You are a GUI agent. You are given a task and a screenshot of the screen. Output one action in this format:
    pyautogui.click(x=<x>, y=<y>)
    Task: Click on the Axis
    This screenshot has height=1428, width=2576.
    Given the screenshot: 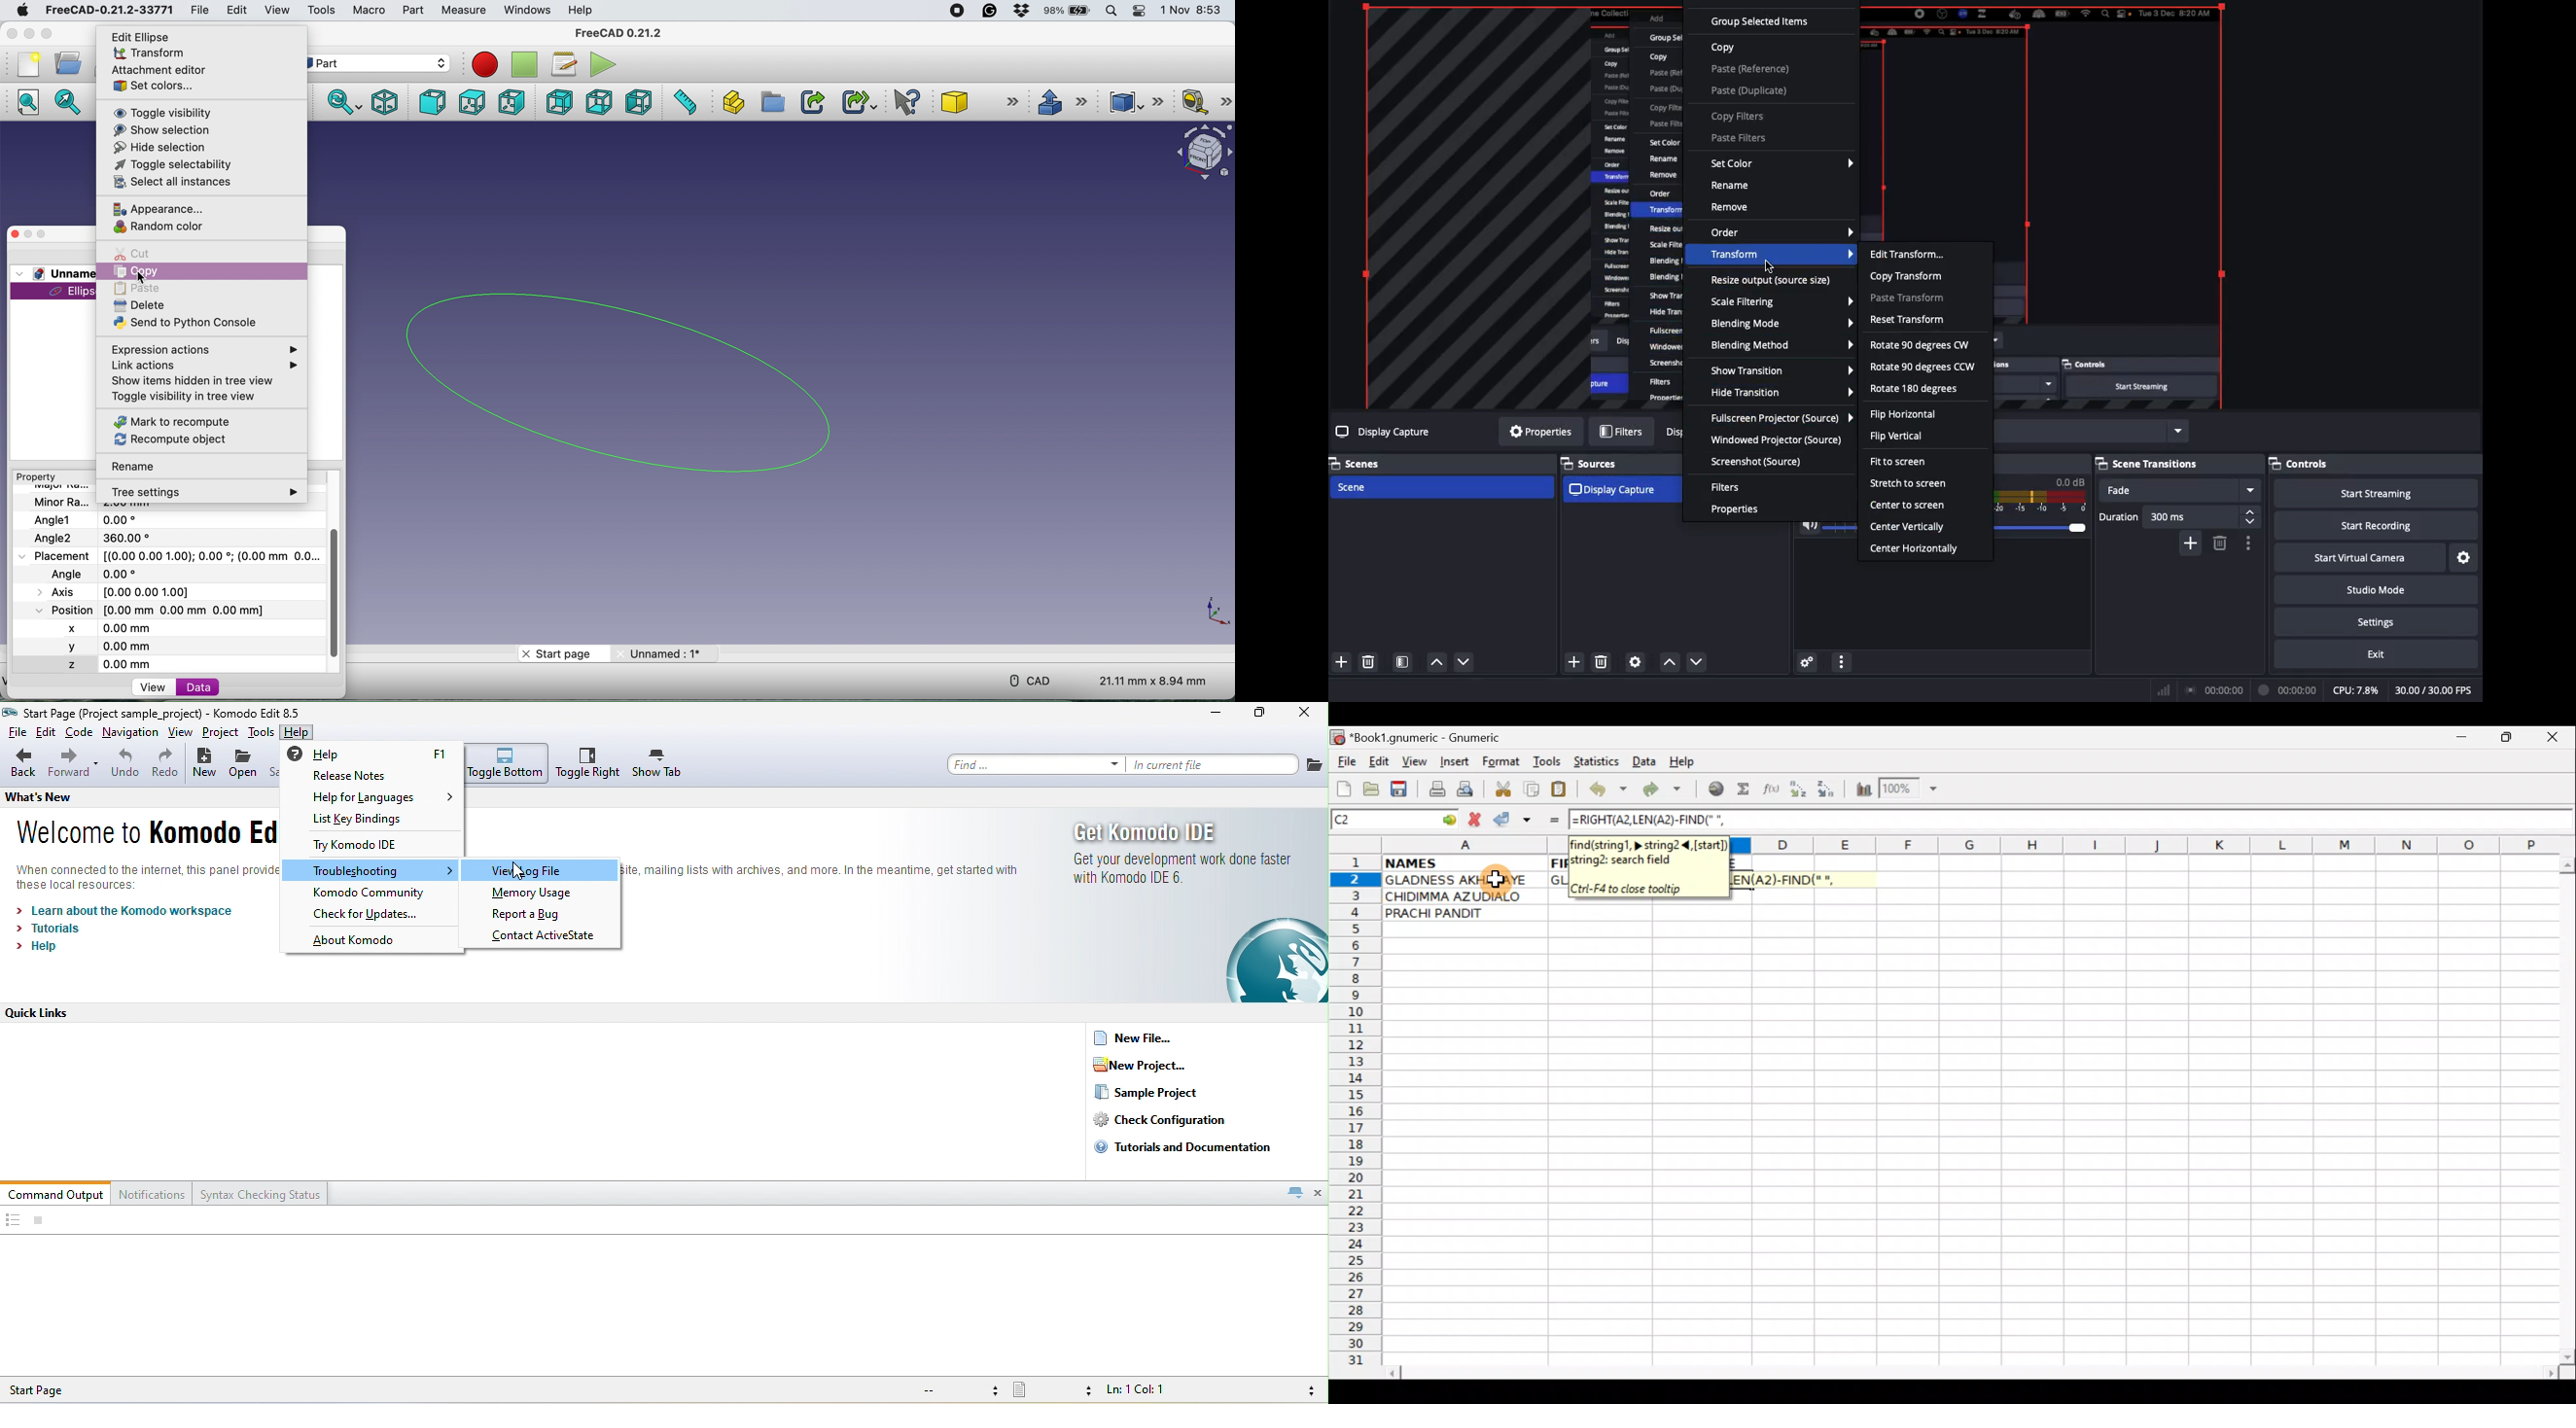 What is the action you would take?
    pyautogui.click(x=122, y=590)
    